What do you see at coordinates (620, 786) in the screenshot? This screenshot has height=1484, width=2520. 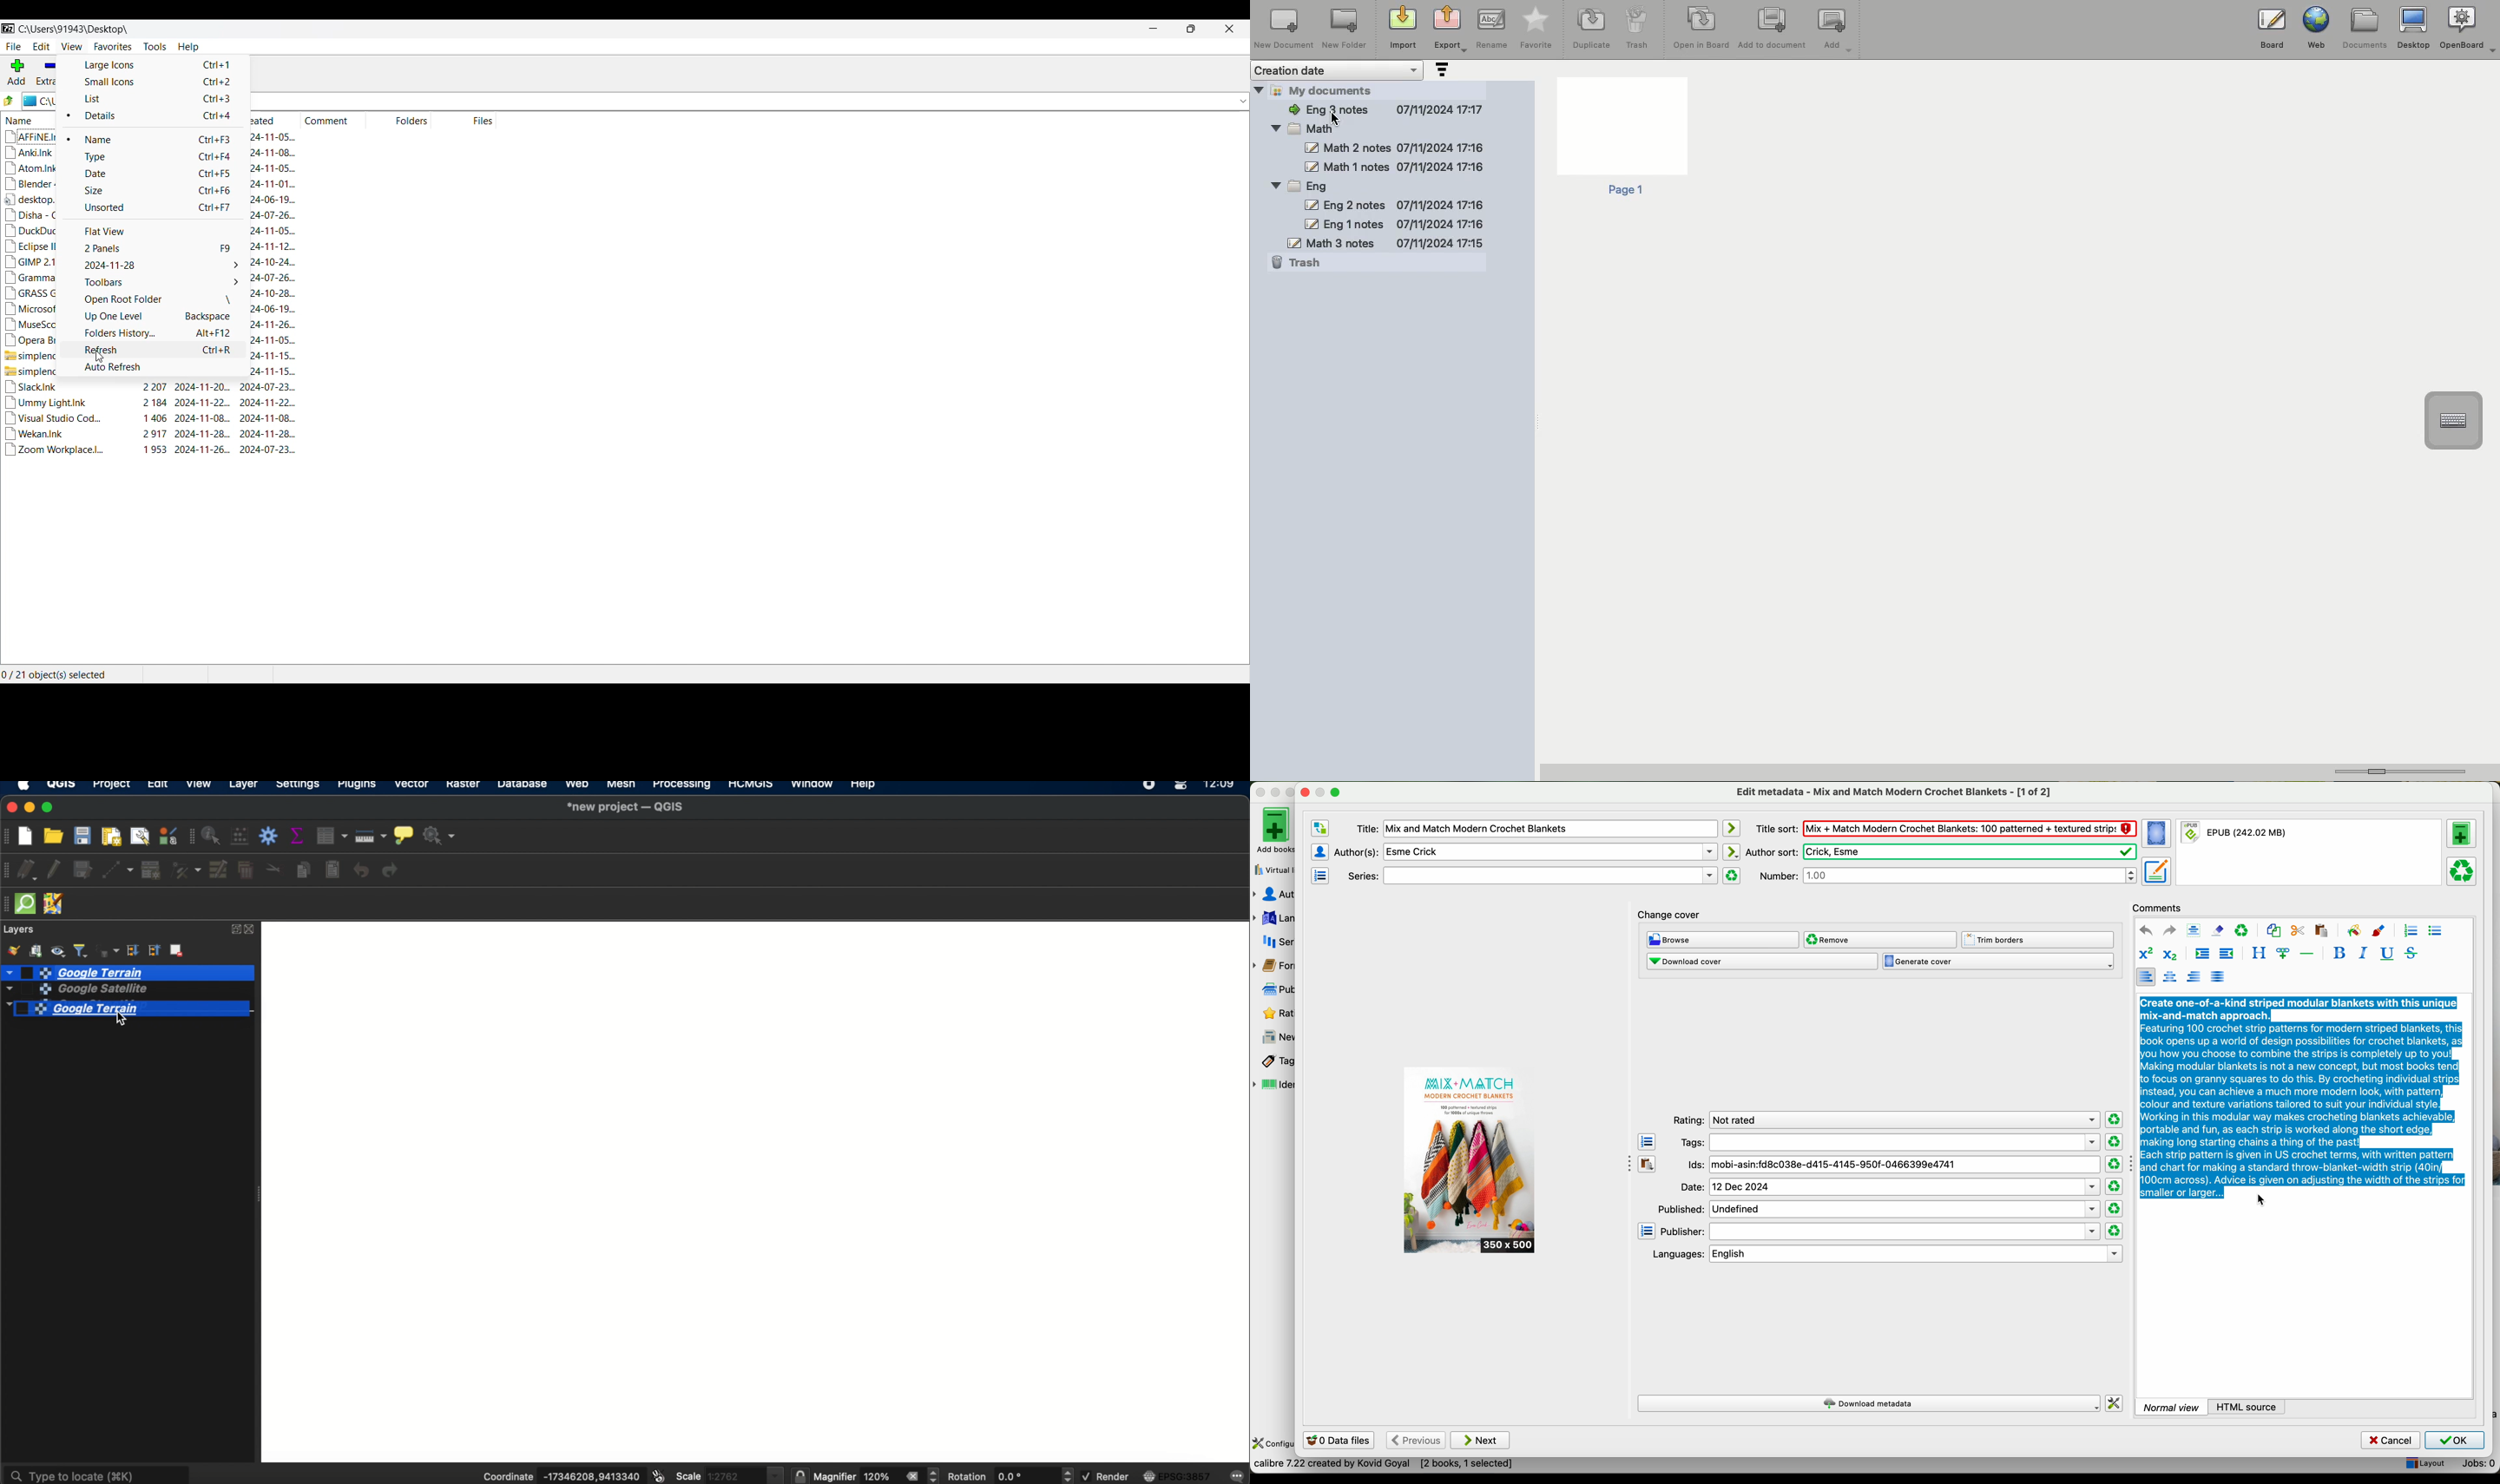 I see `mesh` at bounding box center [620, 786].